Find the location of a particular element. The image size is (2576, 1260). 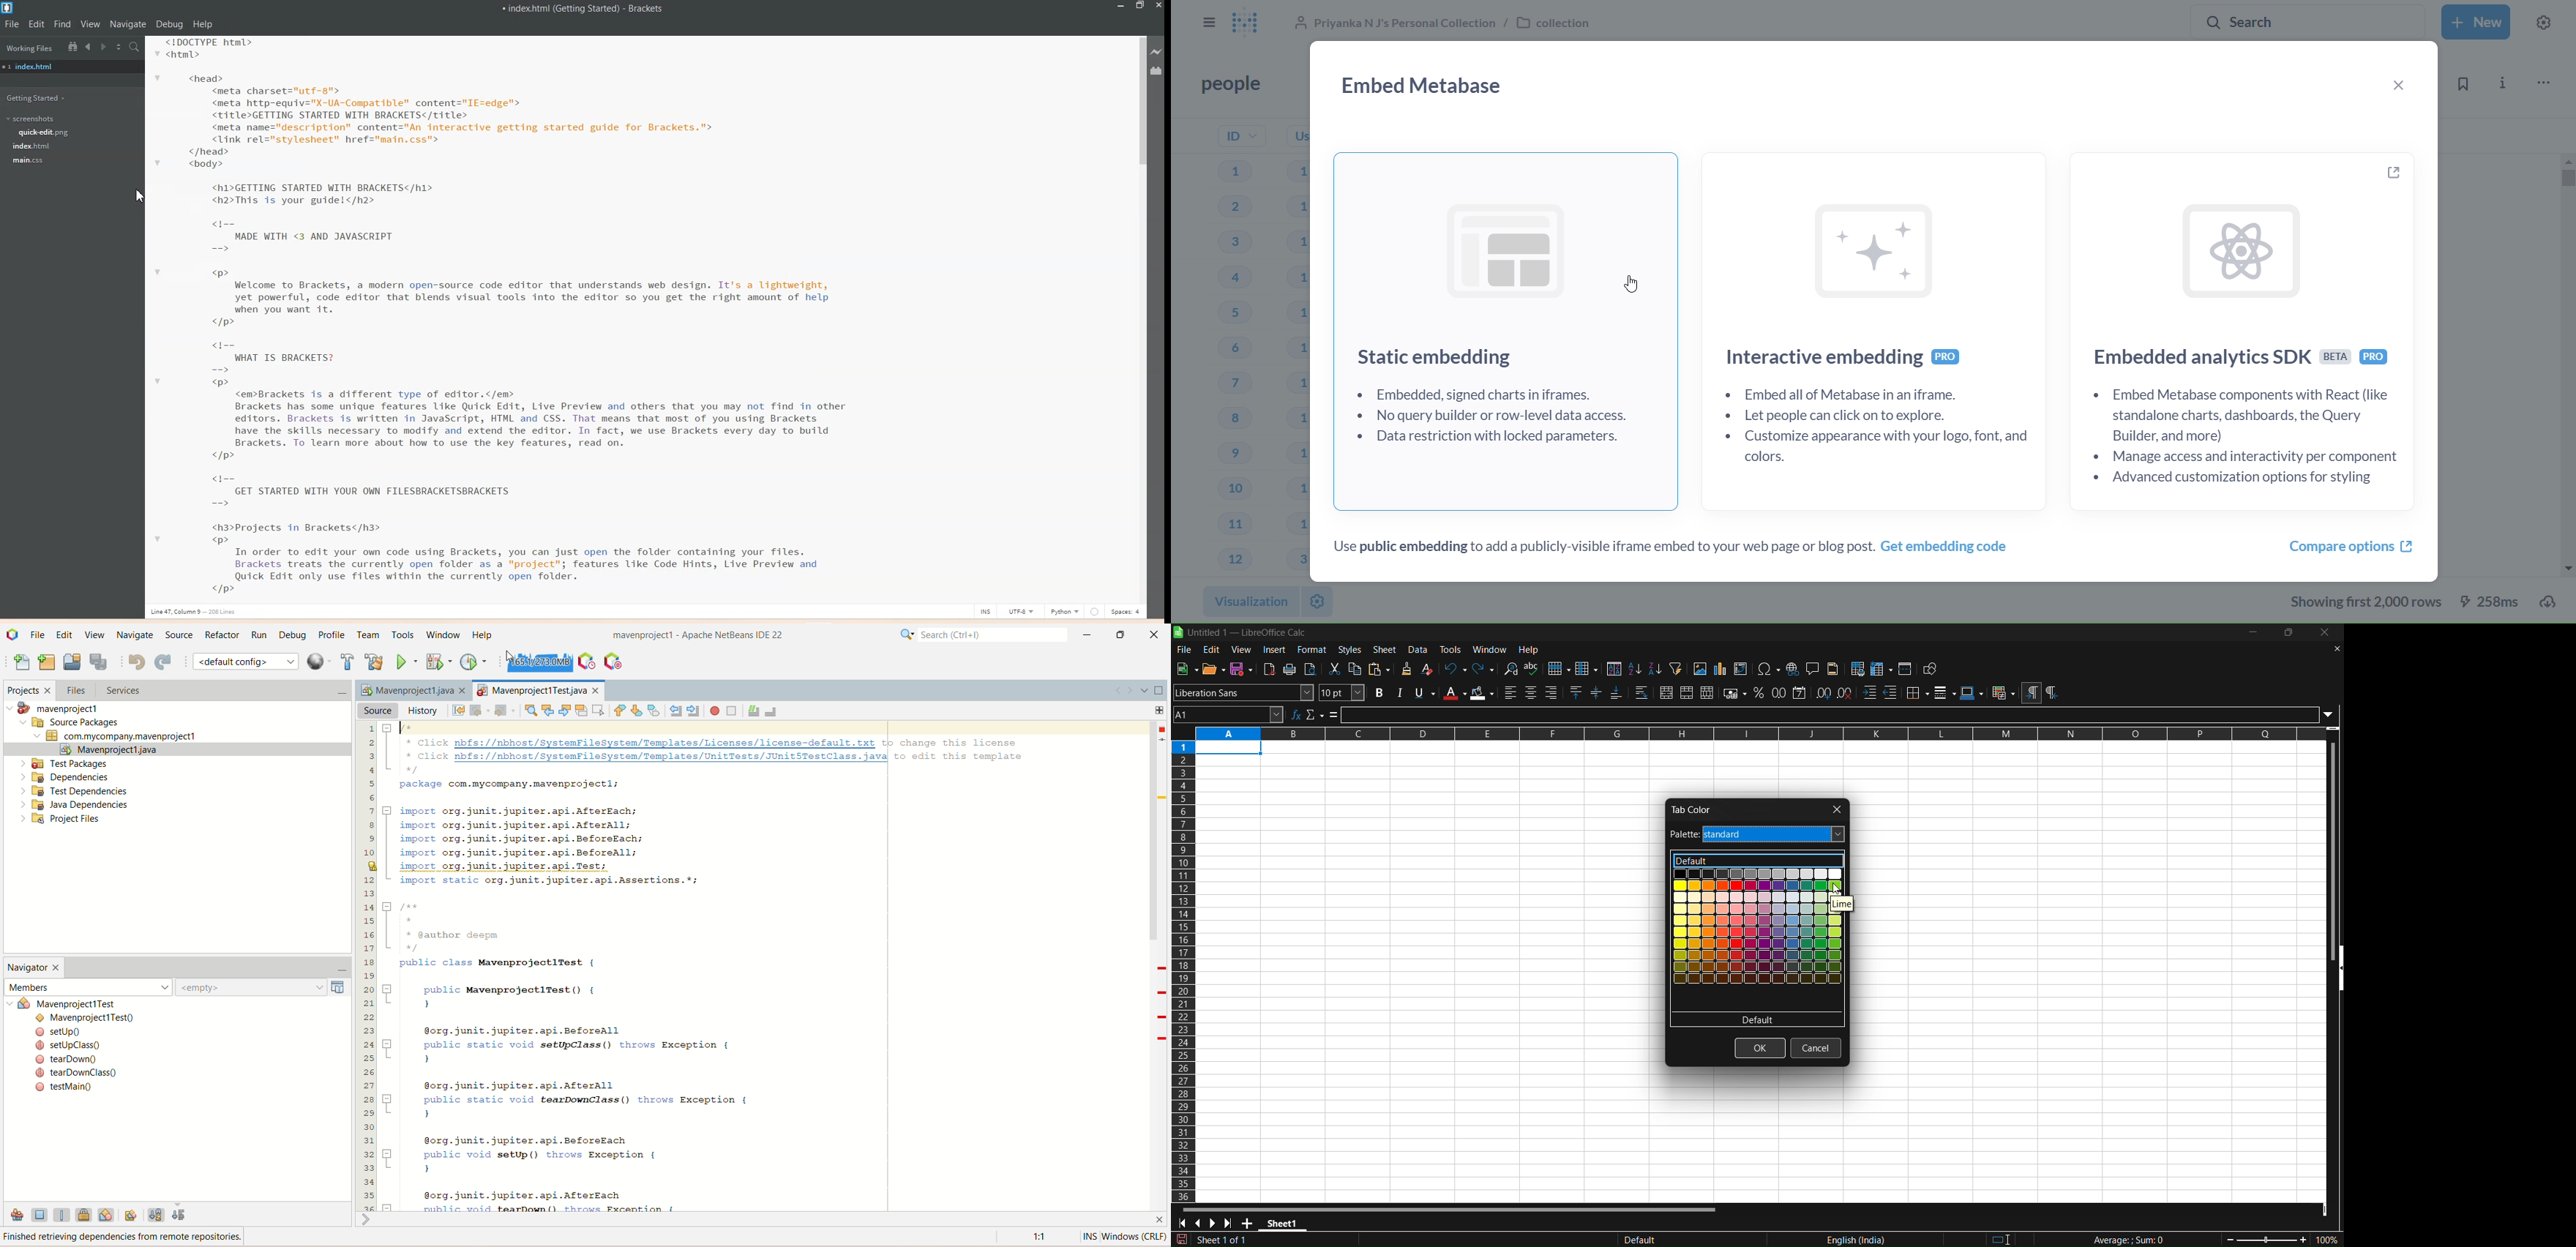

Text is located at coordinates (511, 320).